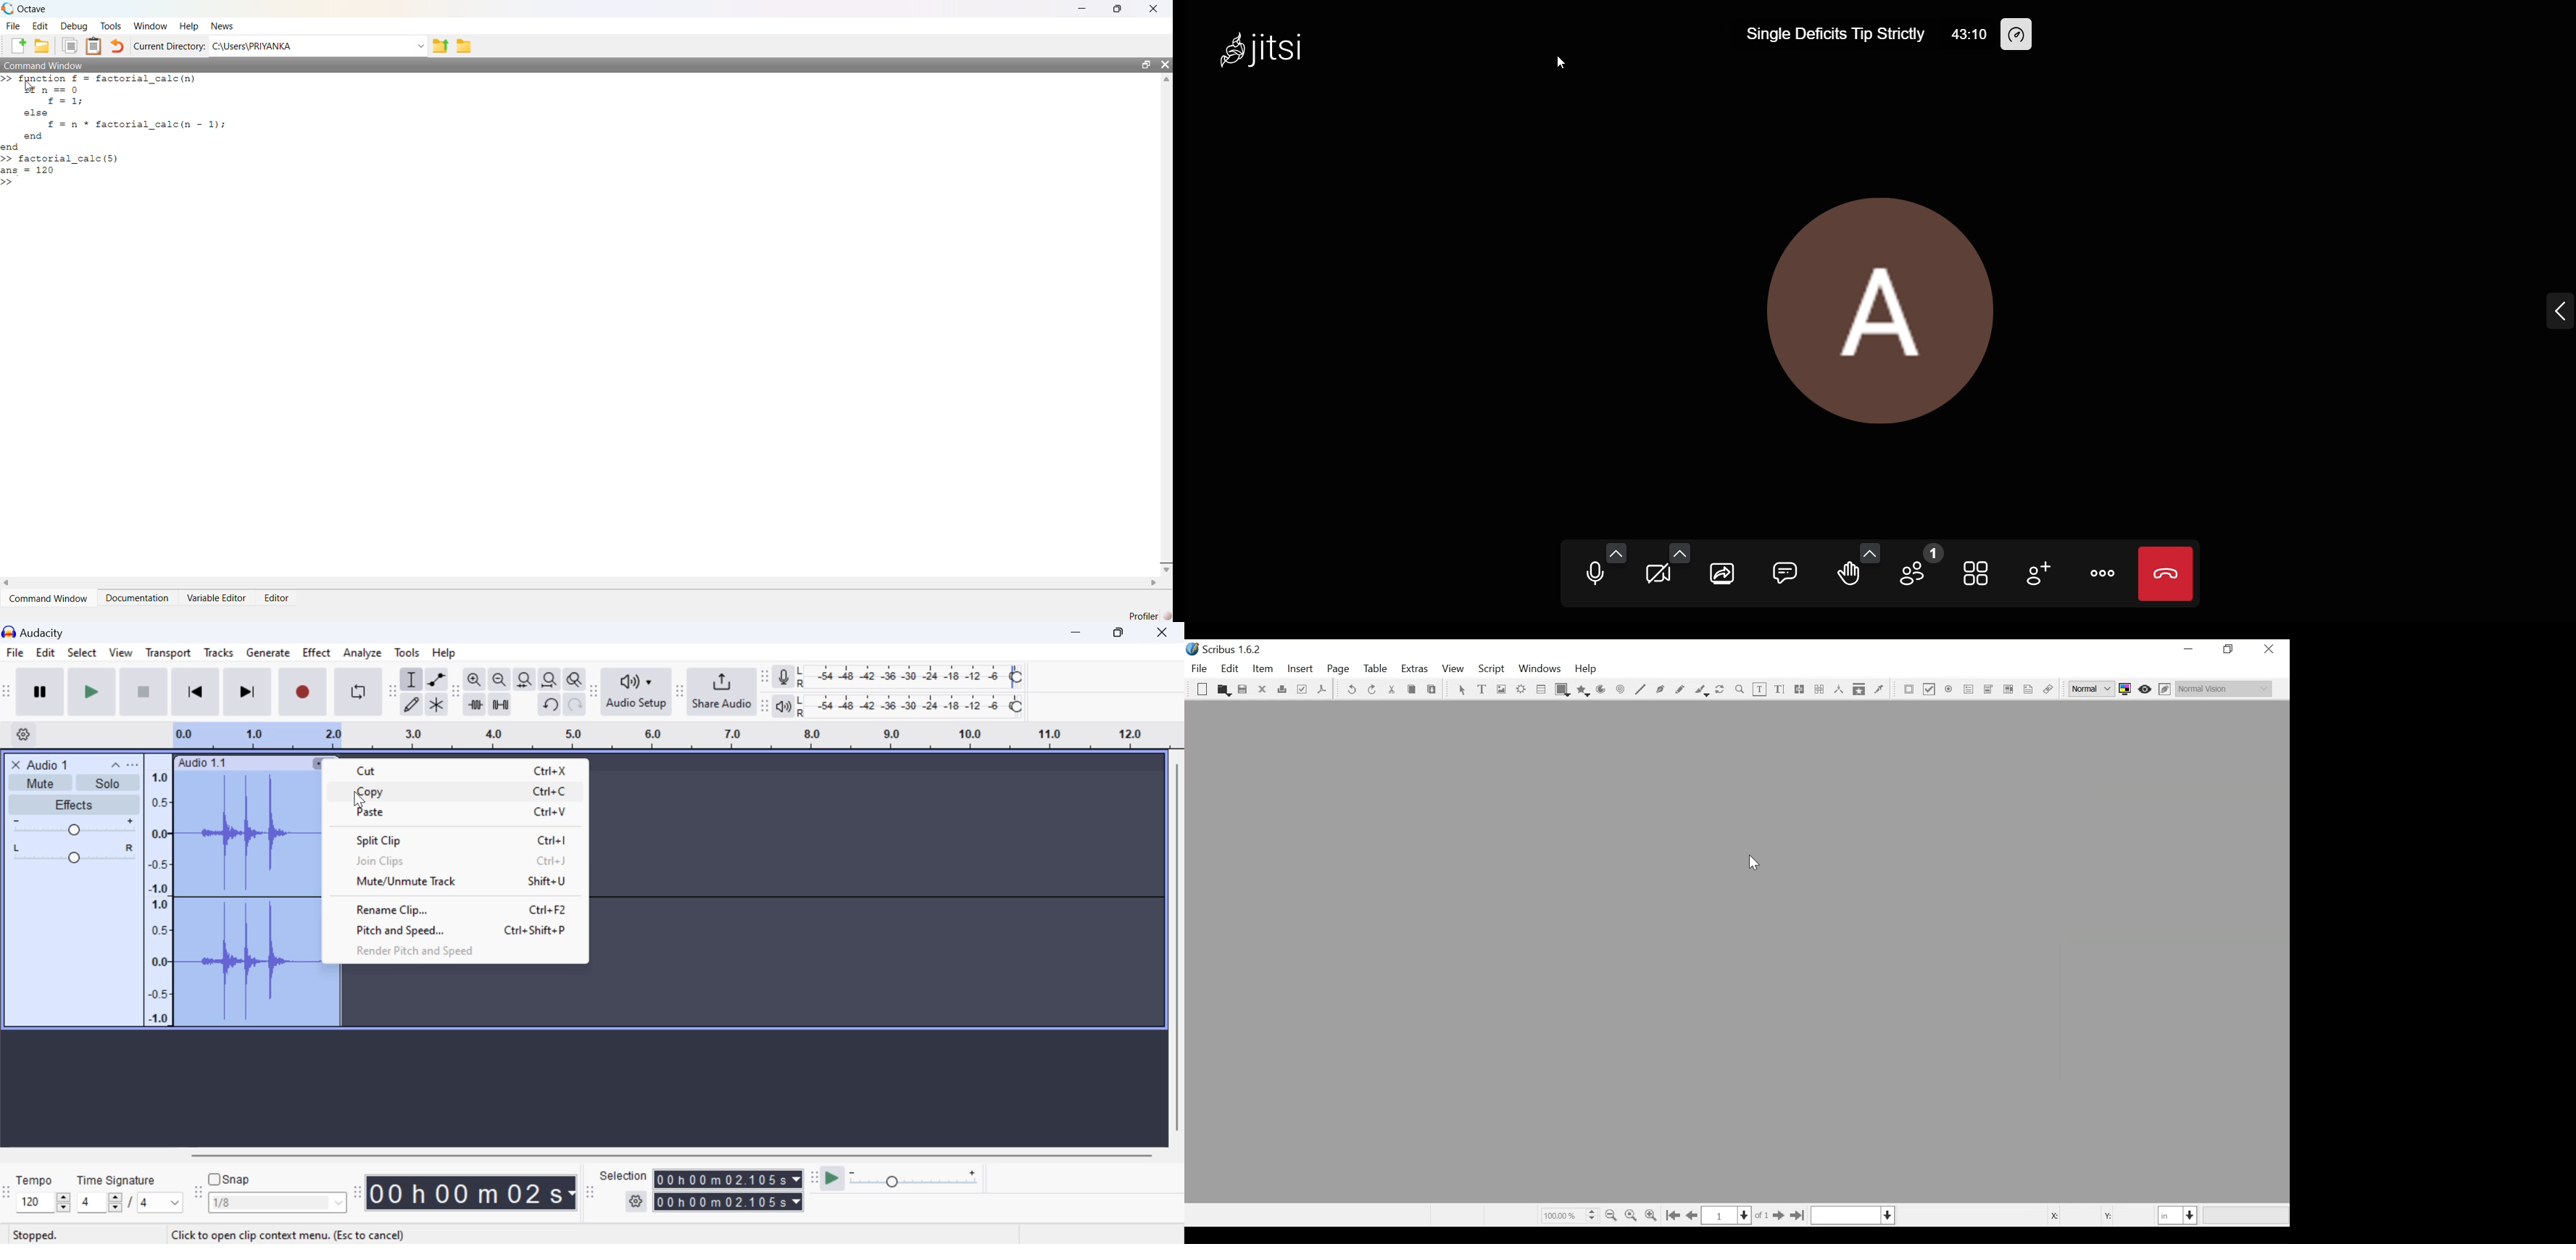  Describe the element at coordinates (550, 680) in the screenshot. I see `fit project to width` at that location.